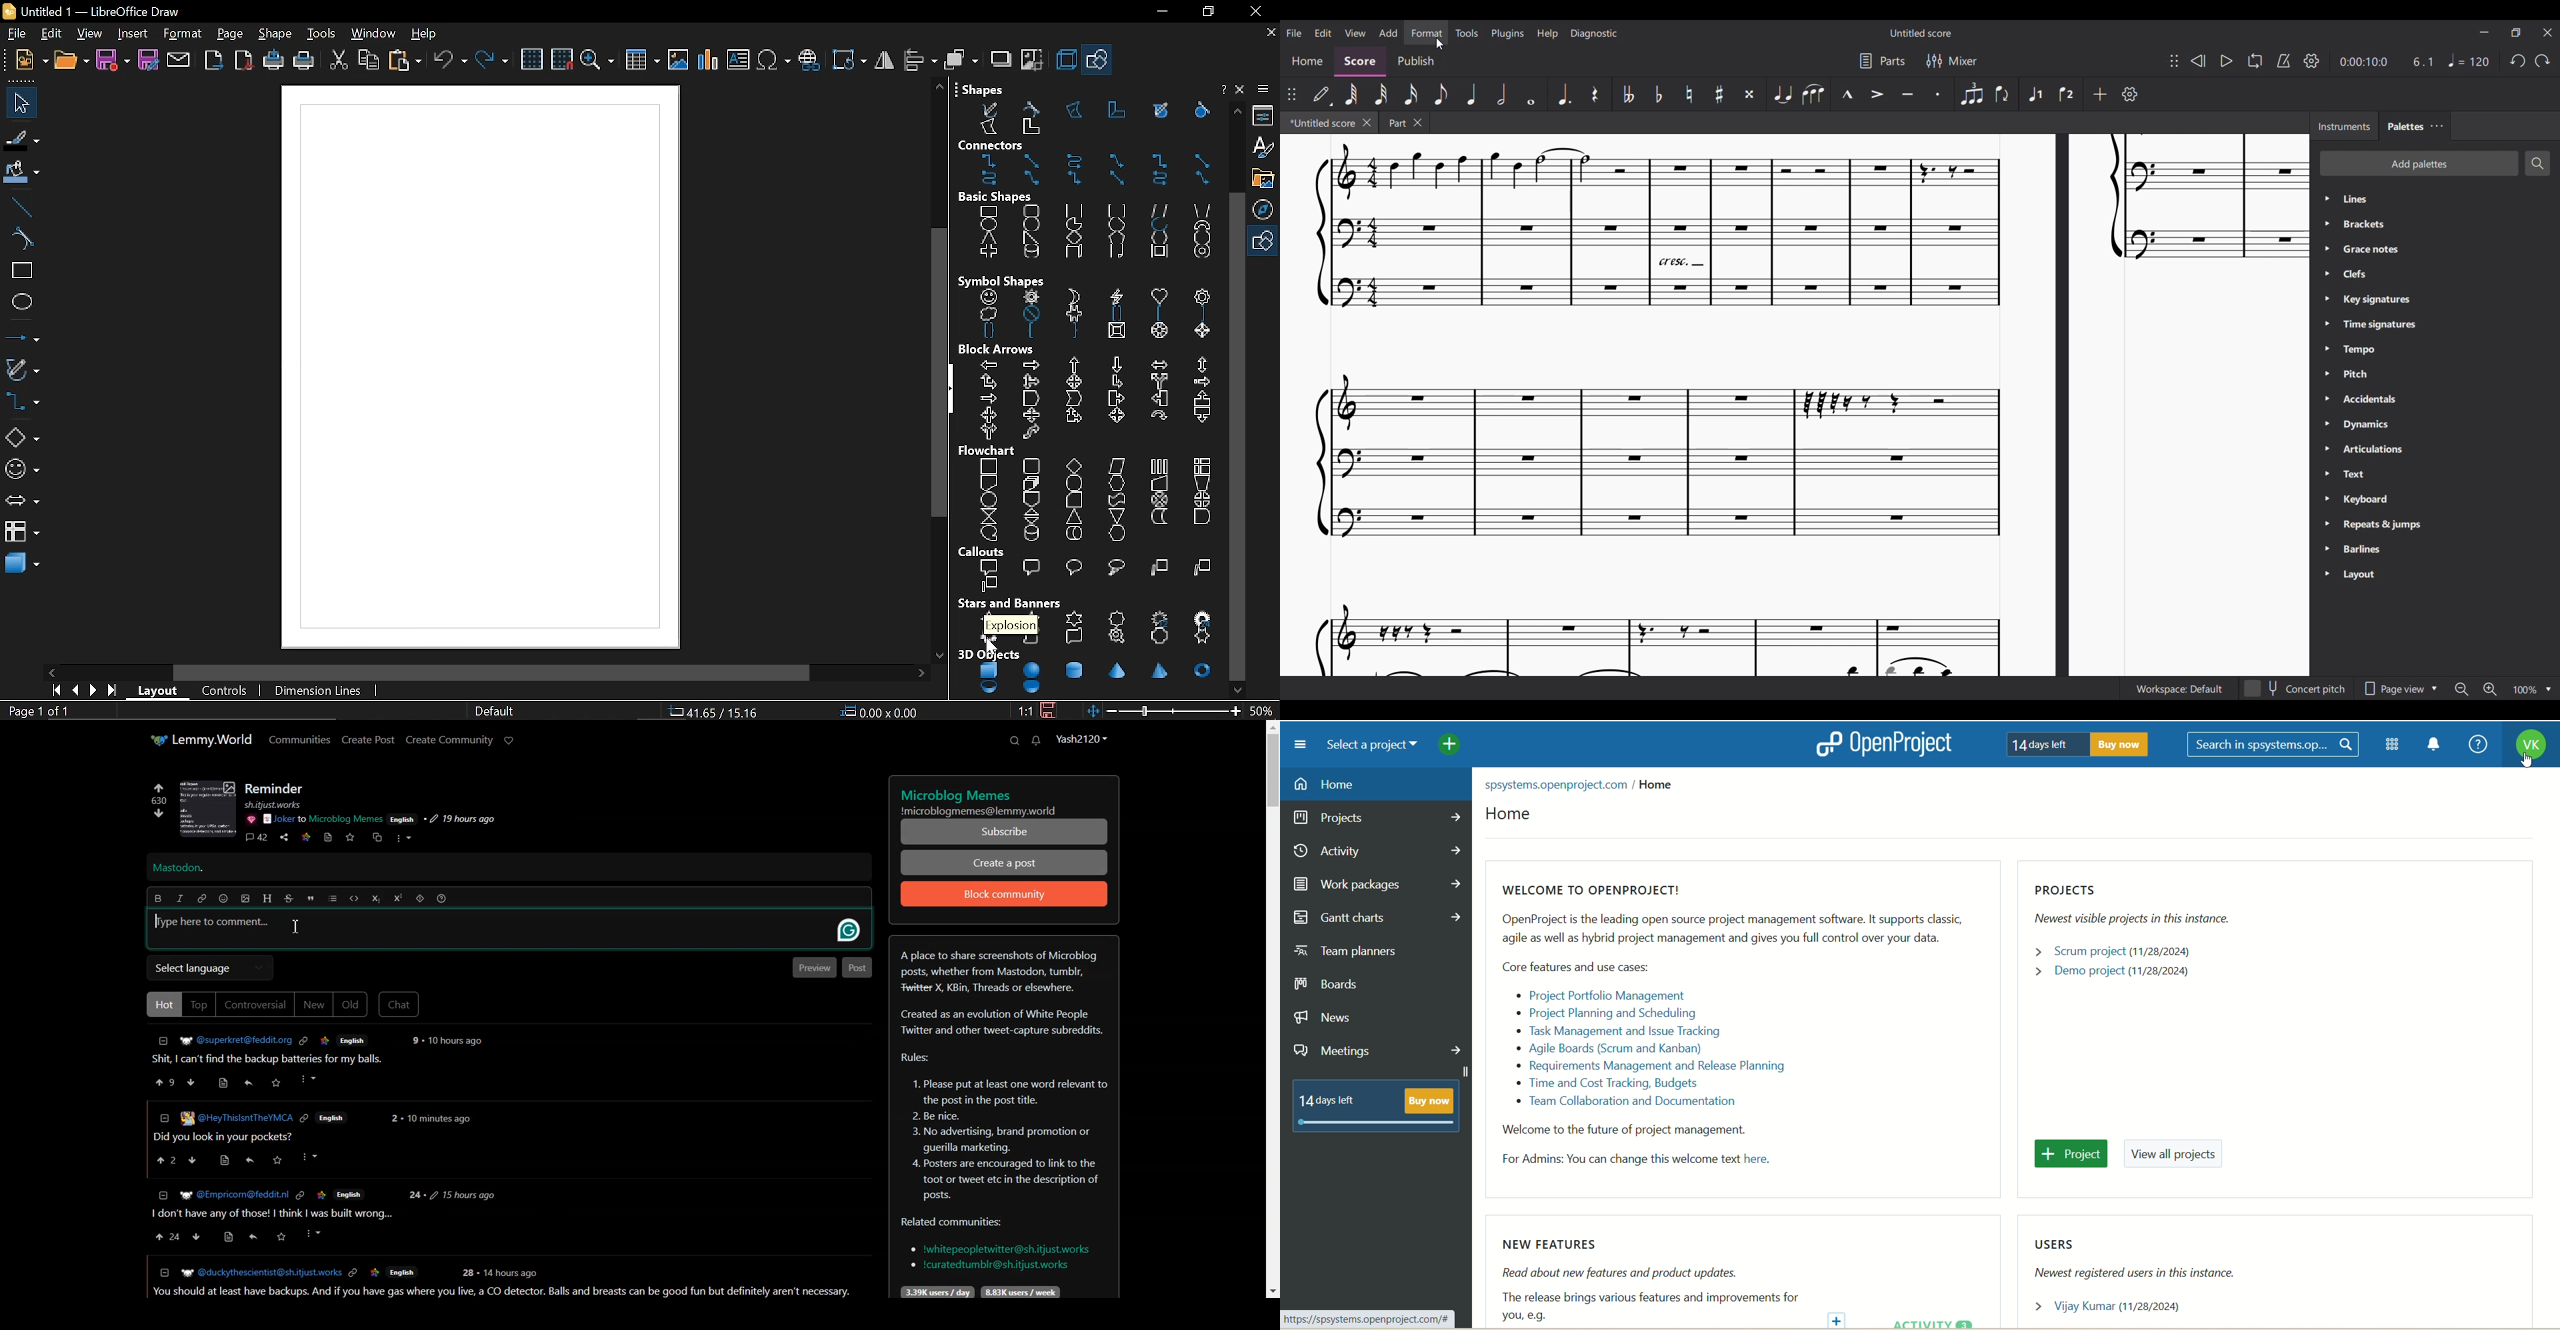 This screenshot has width=2576, height=1344. I want to click on Basic shapes, so click(1086, 226).